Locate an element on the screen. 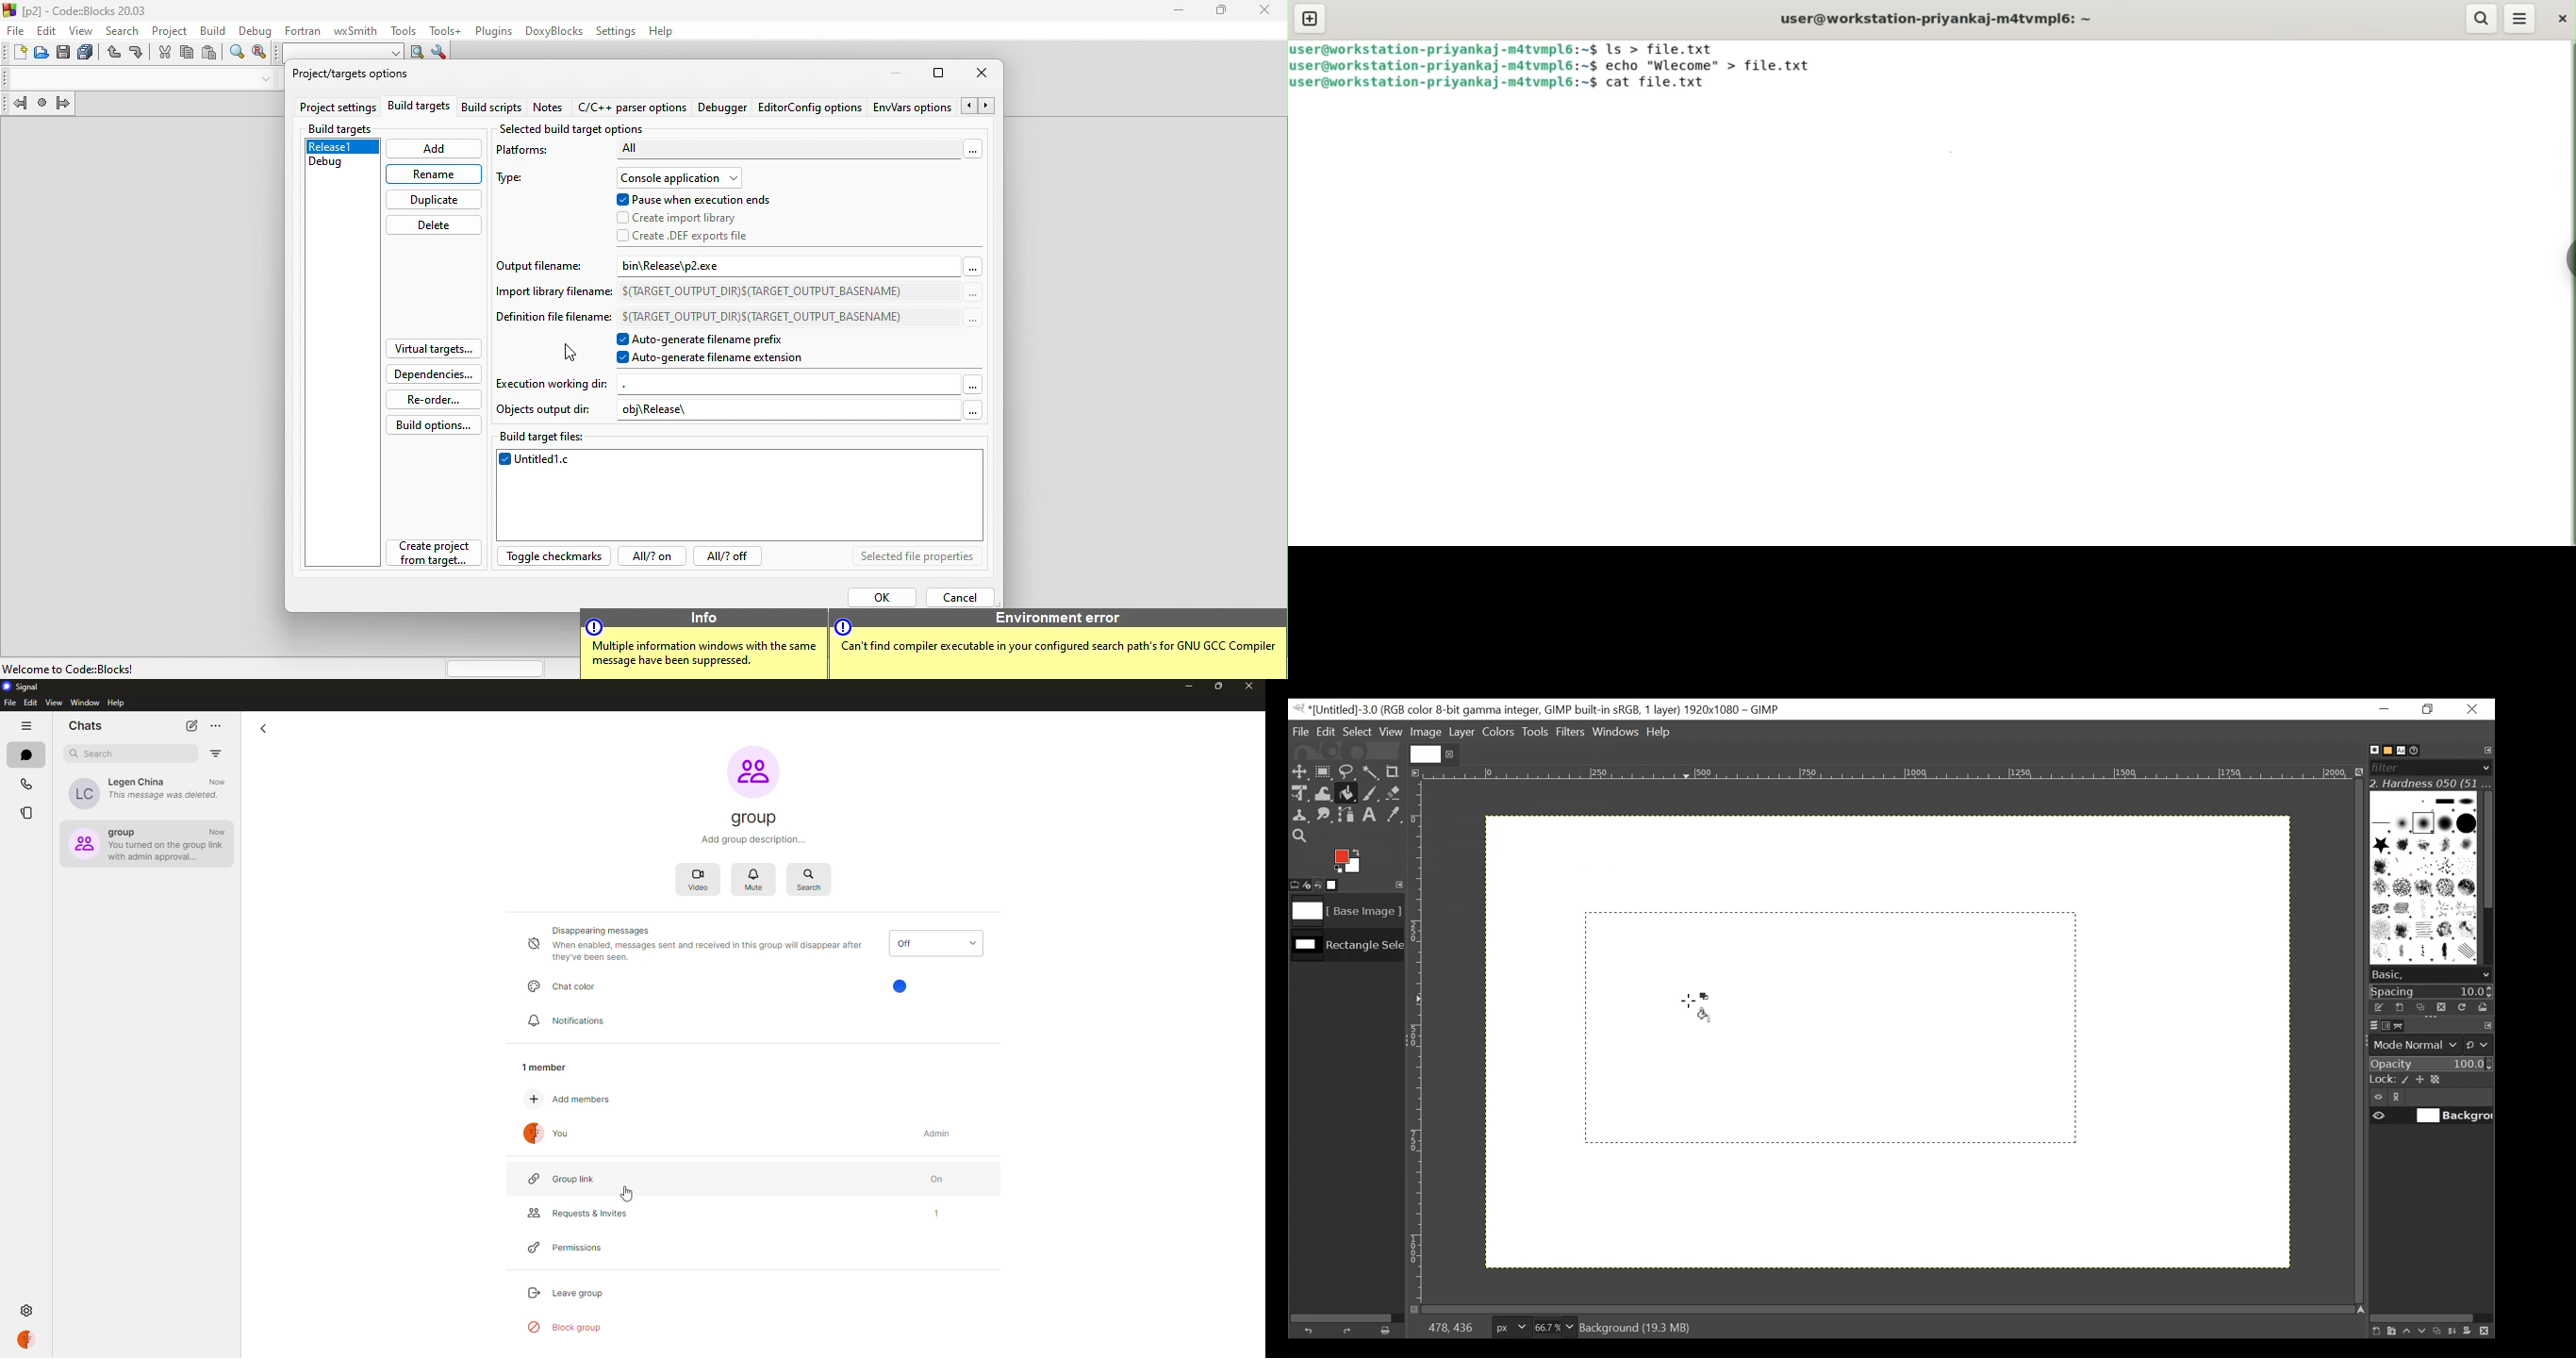  definition file name is located at coordinates (551, 320).